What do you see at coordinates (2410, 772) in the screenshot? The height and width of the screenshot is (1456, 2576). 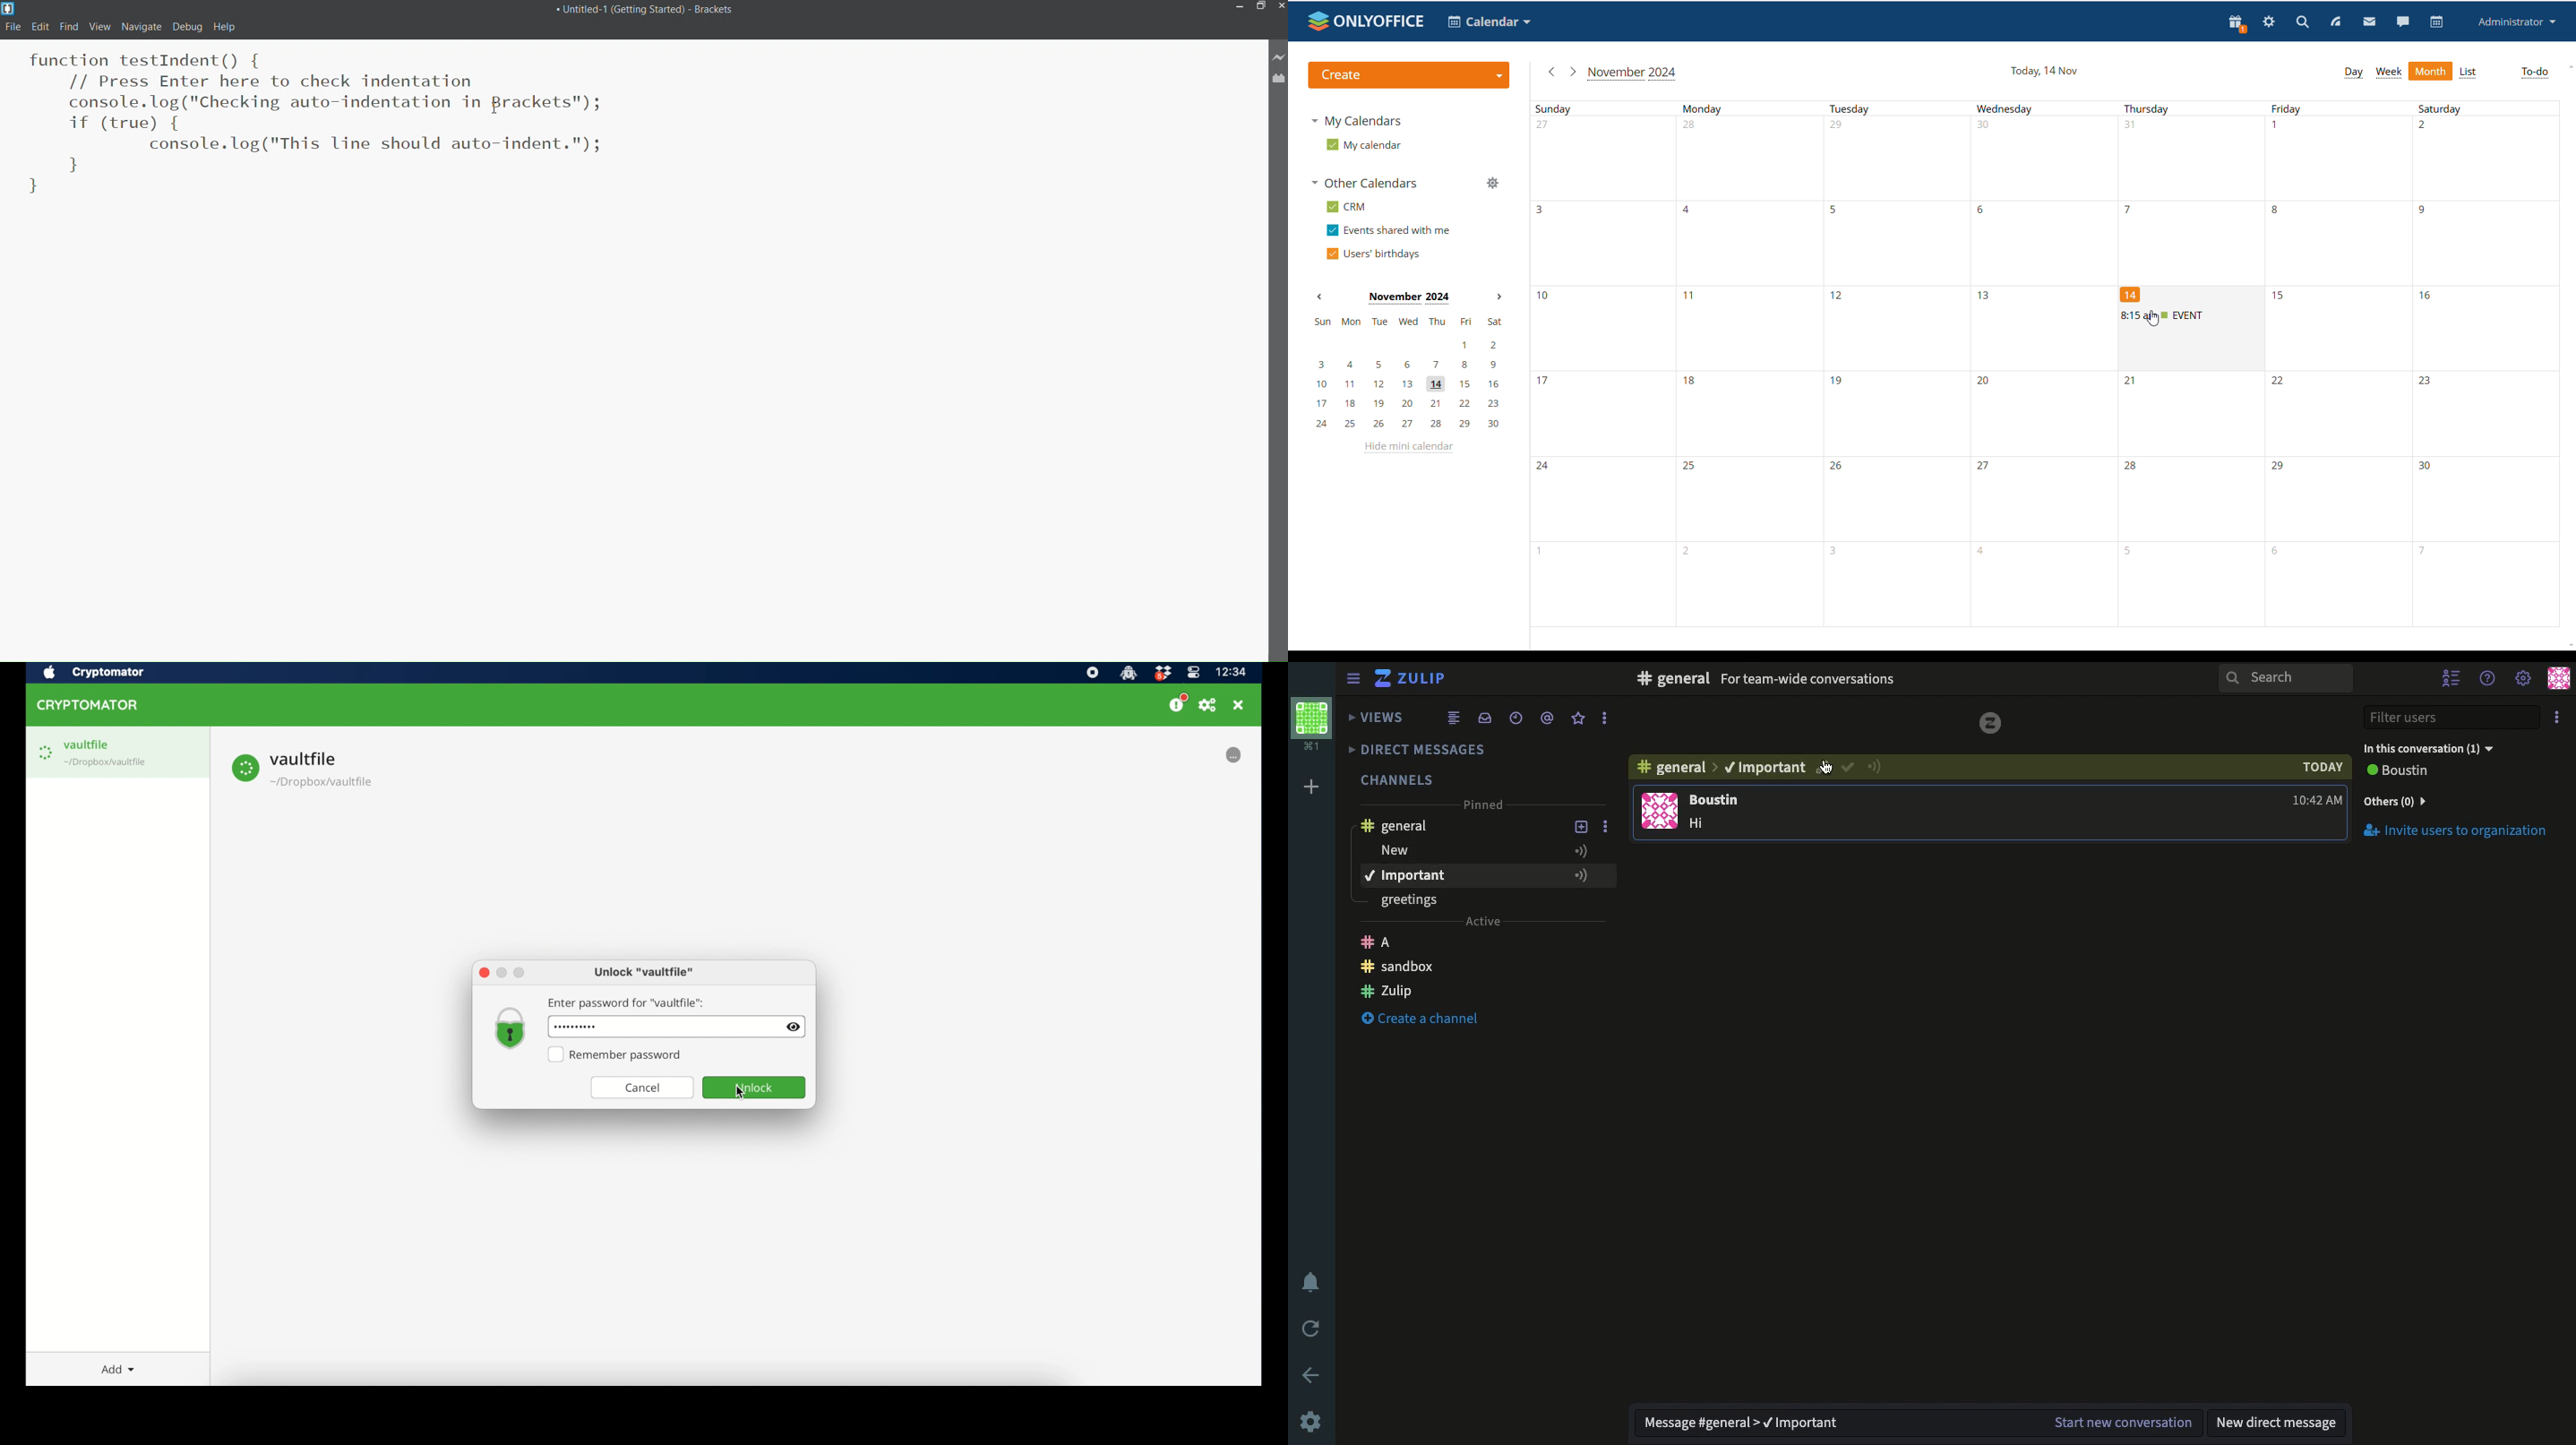 I see `View all users` at bounding box center [2410, 772].